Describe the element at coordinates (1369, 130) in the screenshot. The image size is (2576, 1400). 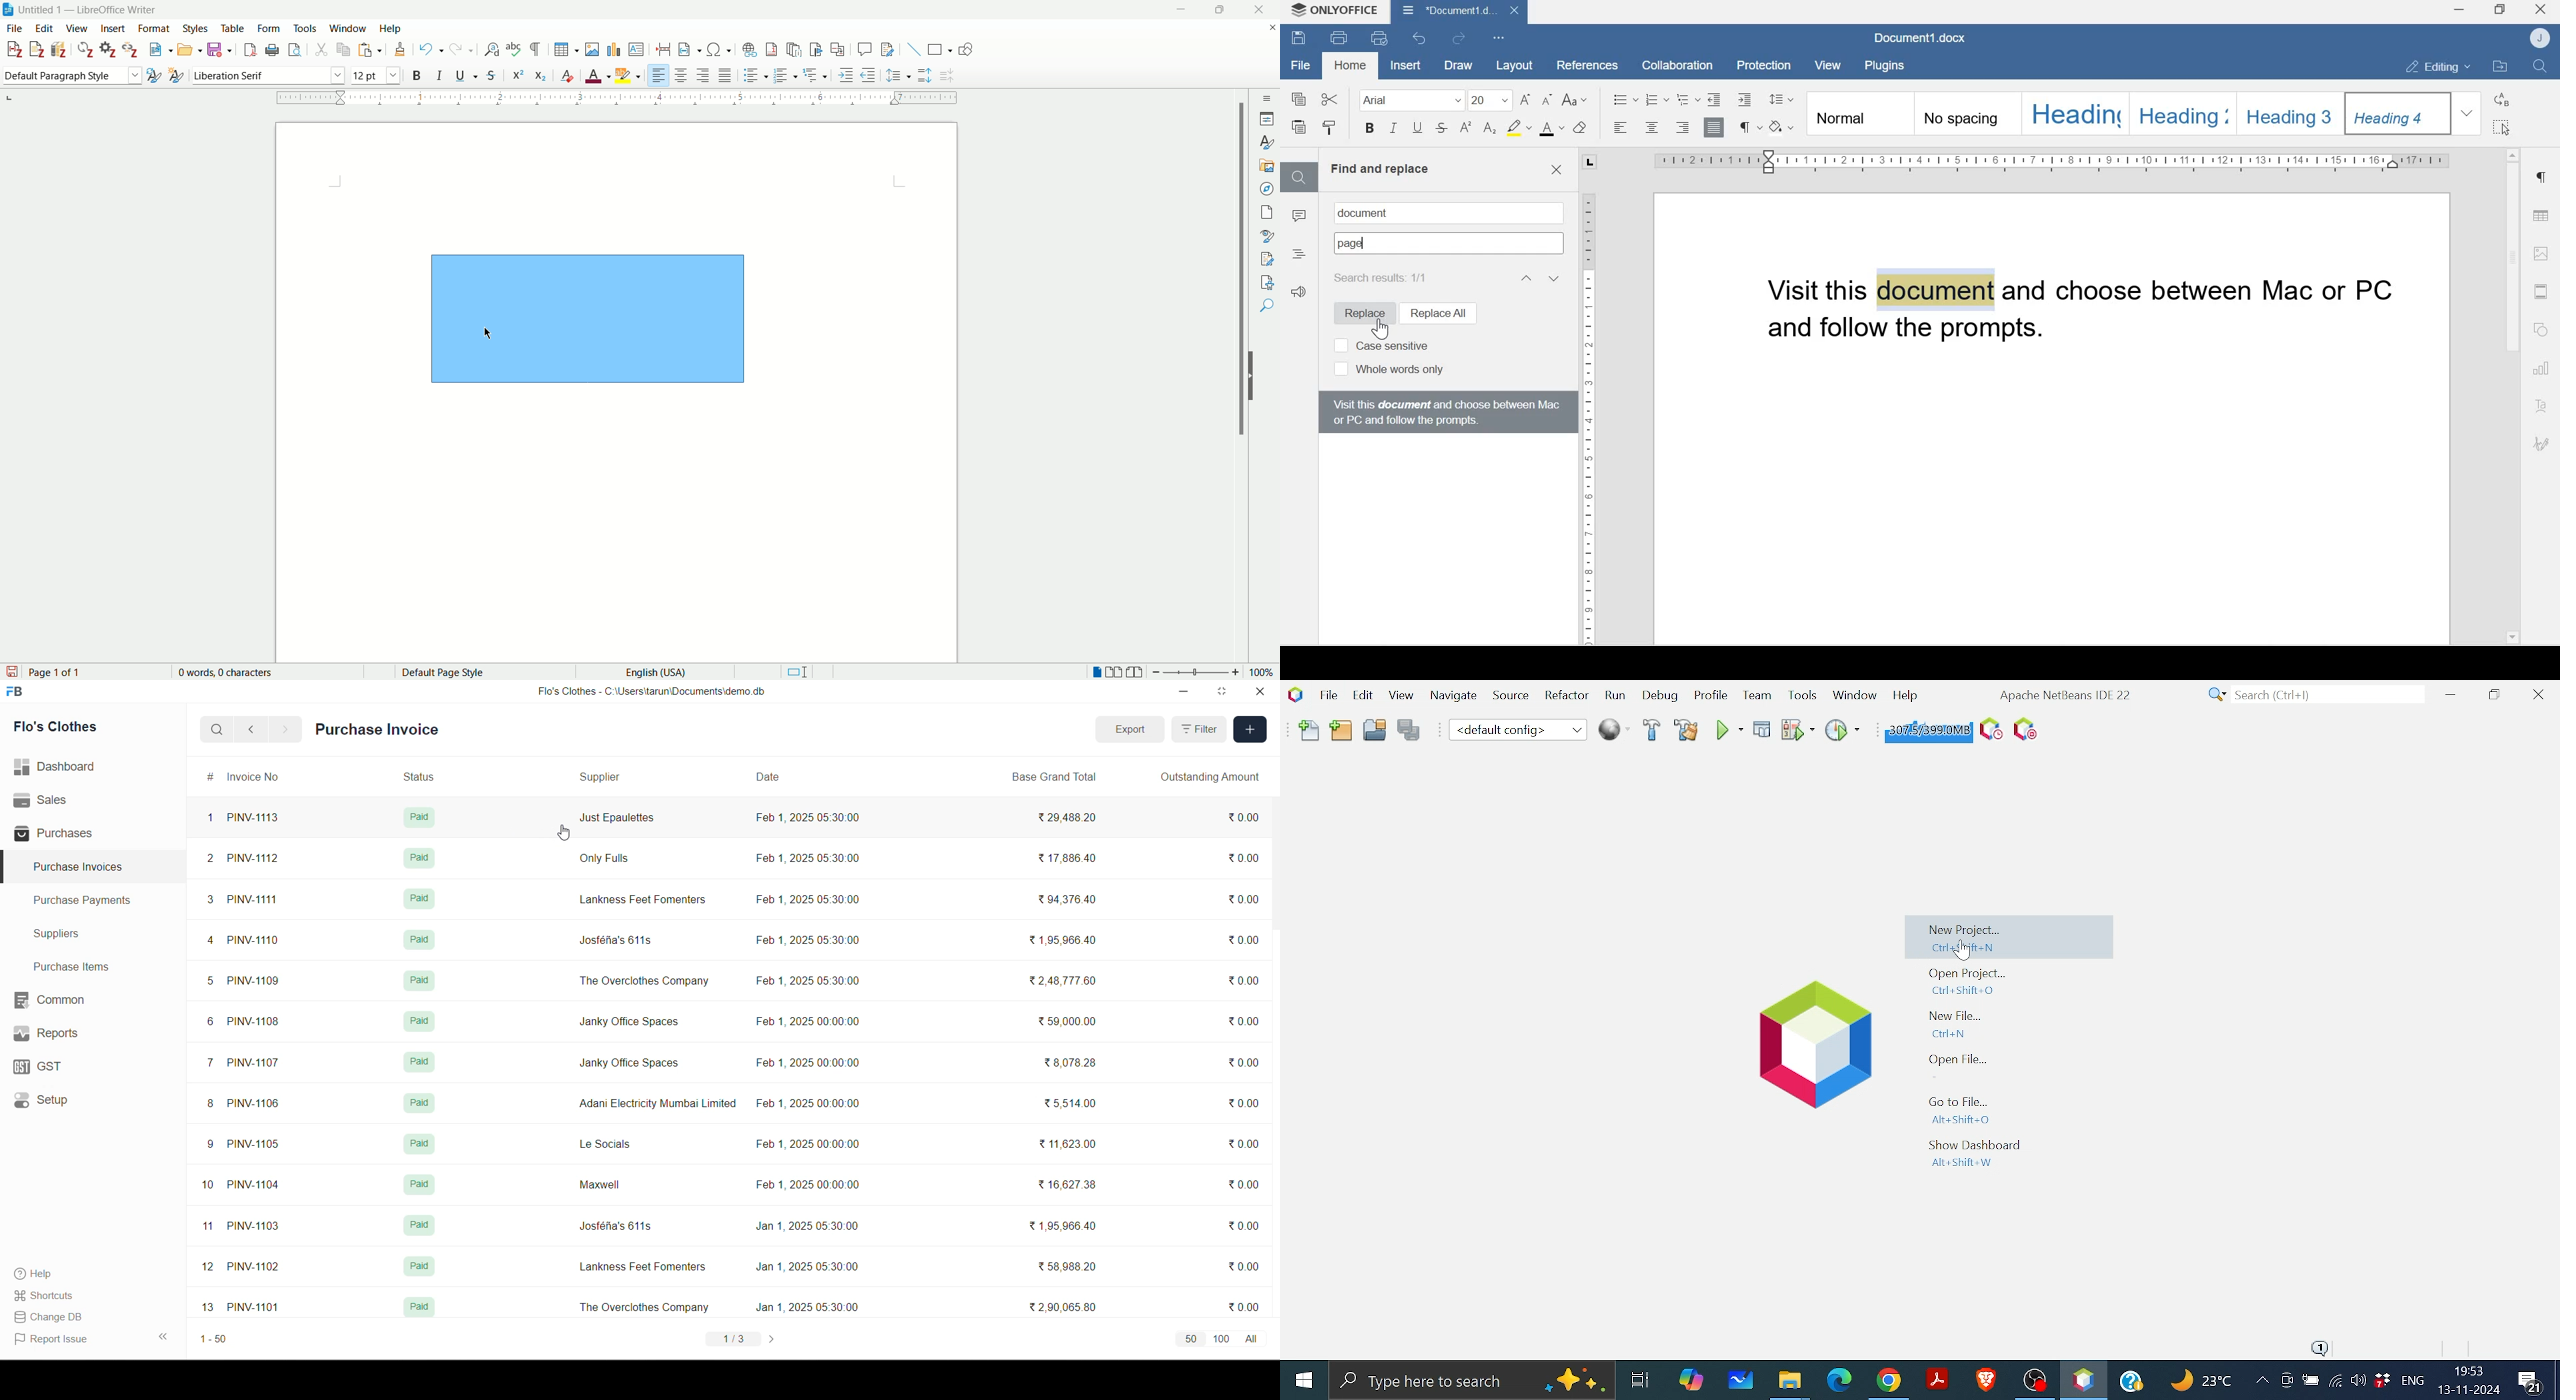
I see `Bold` at that location.